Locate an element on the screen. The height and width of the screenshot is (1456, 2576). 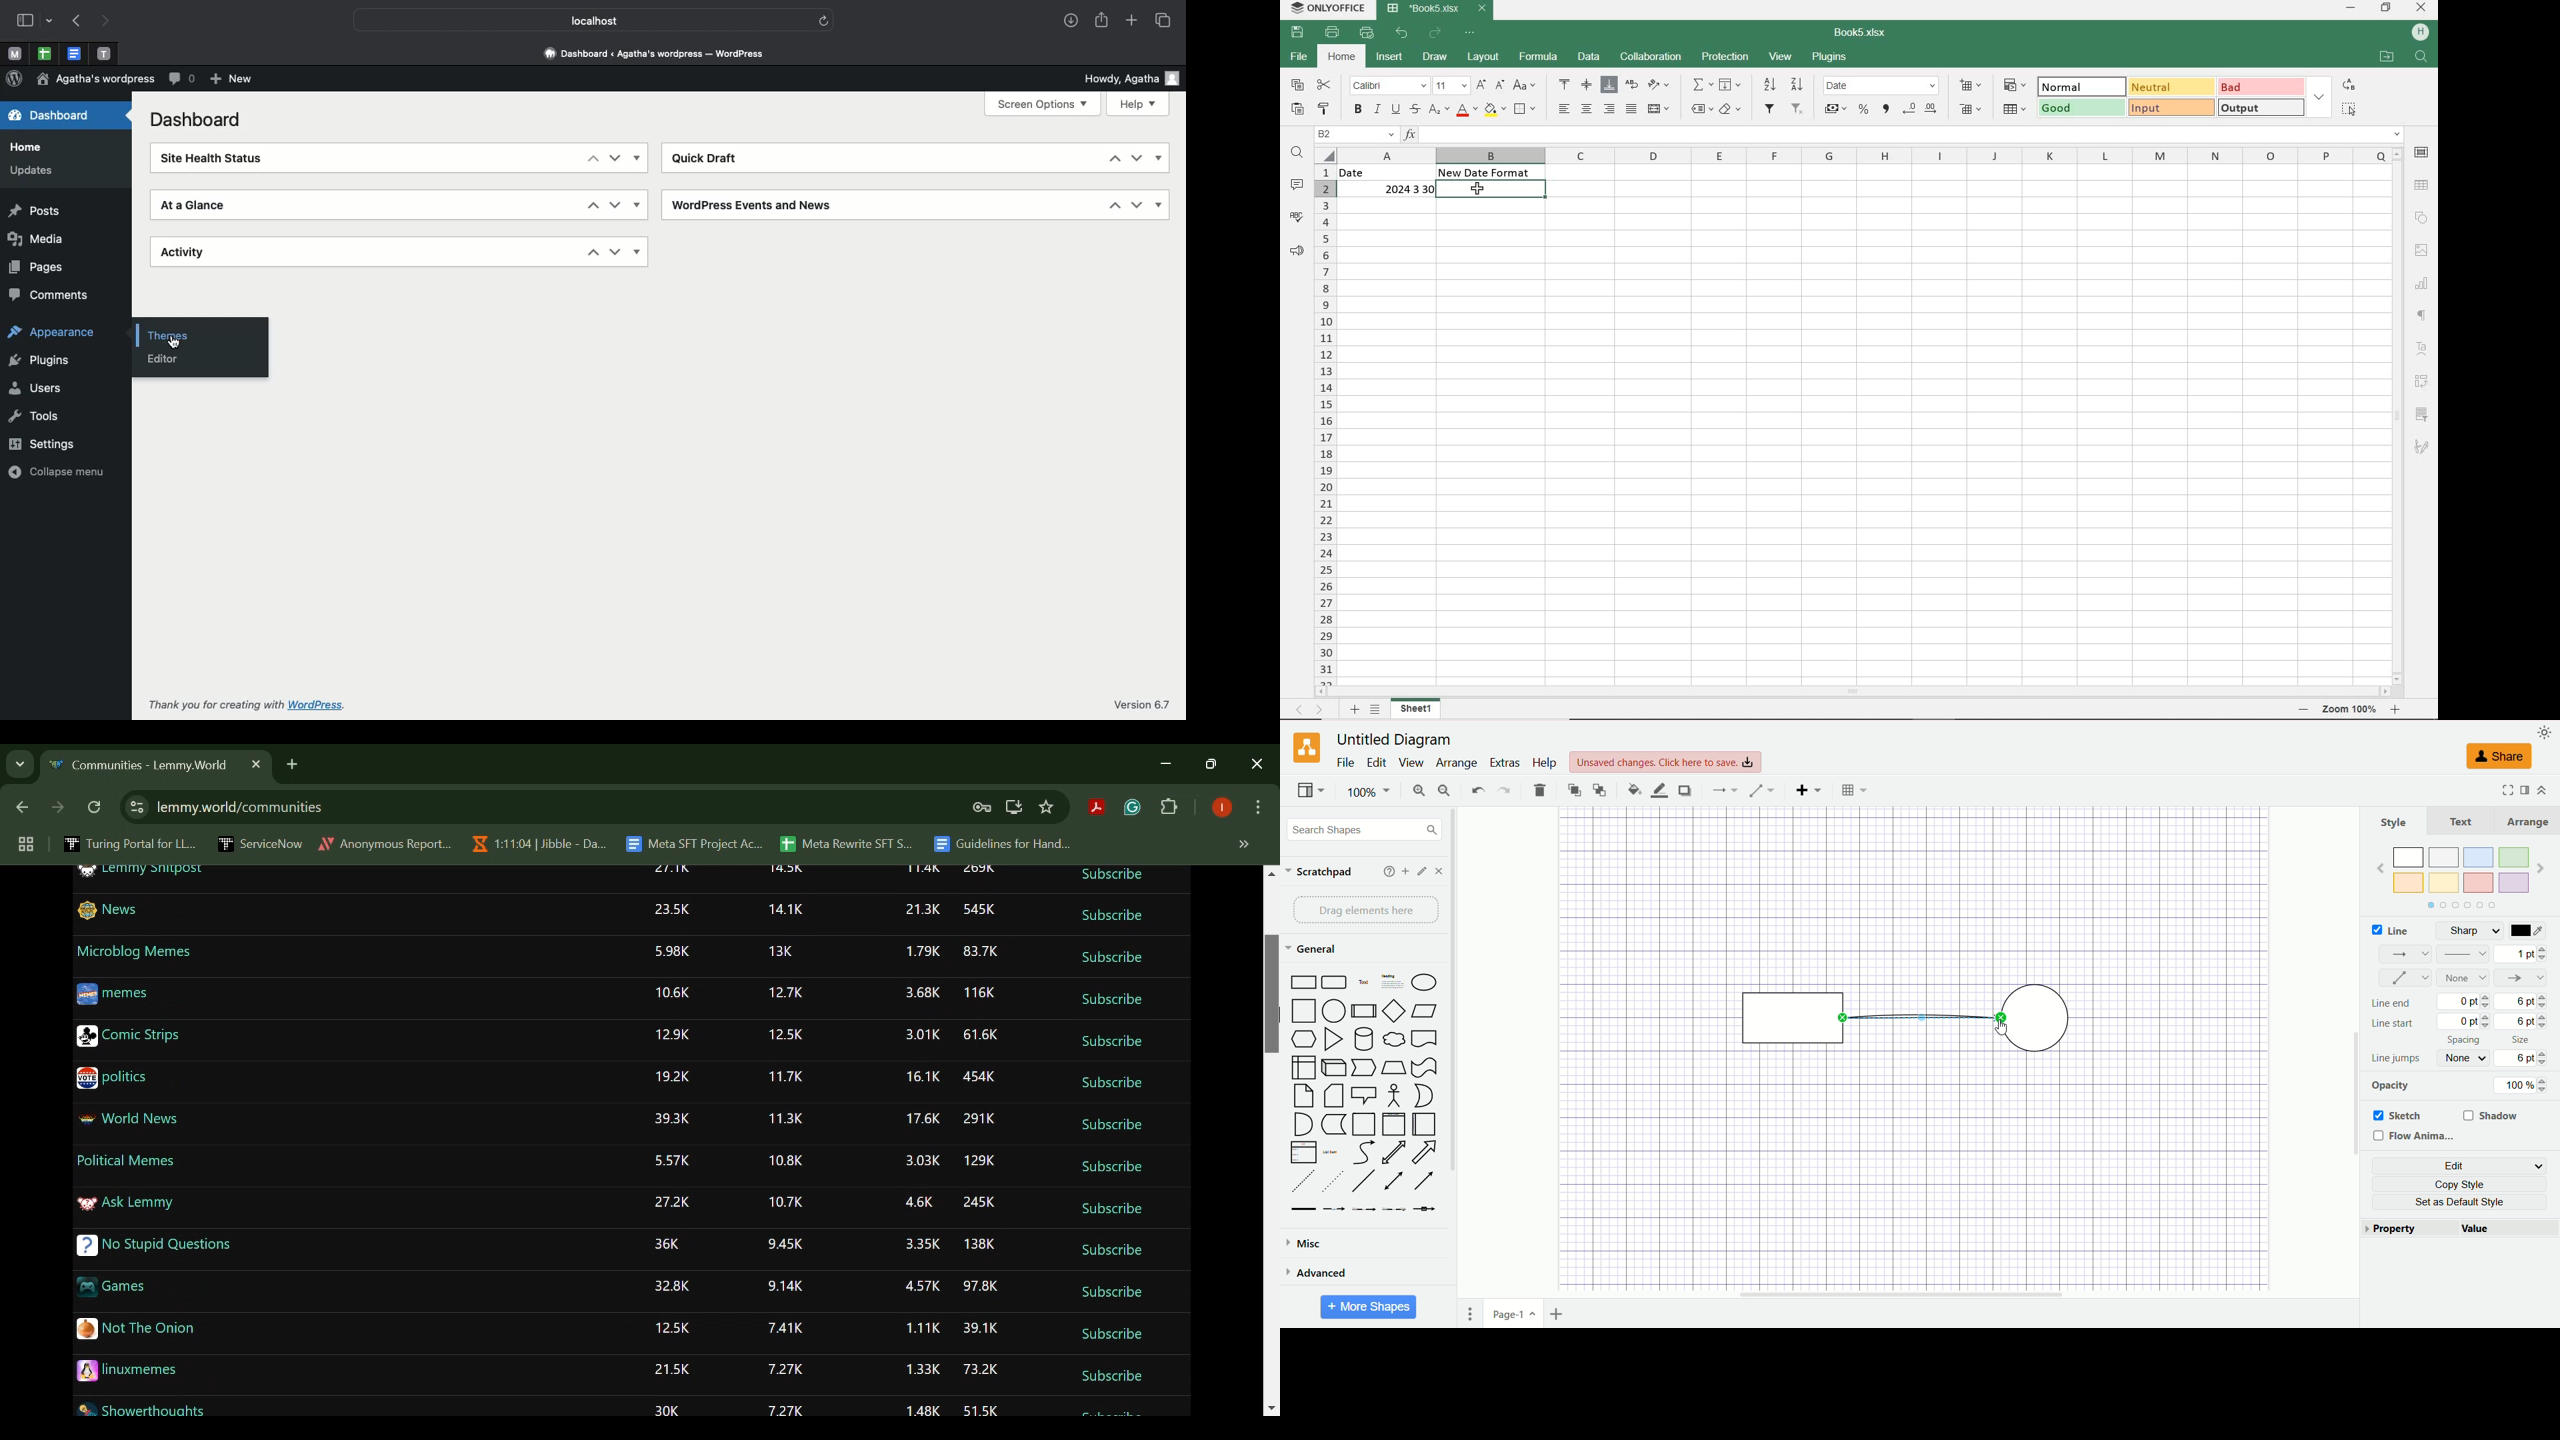
NAMED MANAGER is located at coordinates (1354, 134).